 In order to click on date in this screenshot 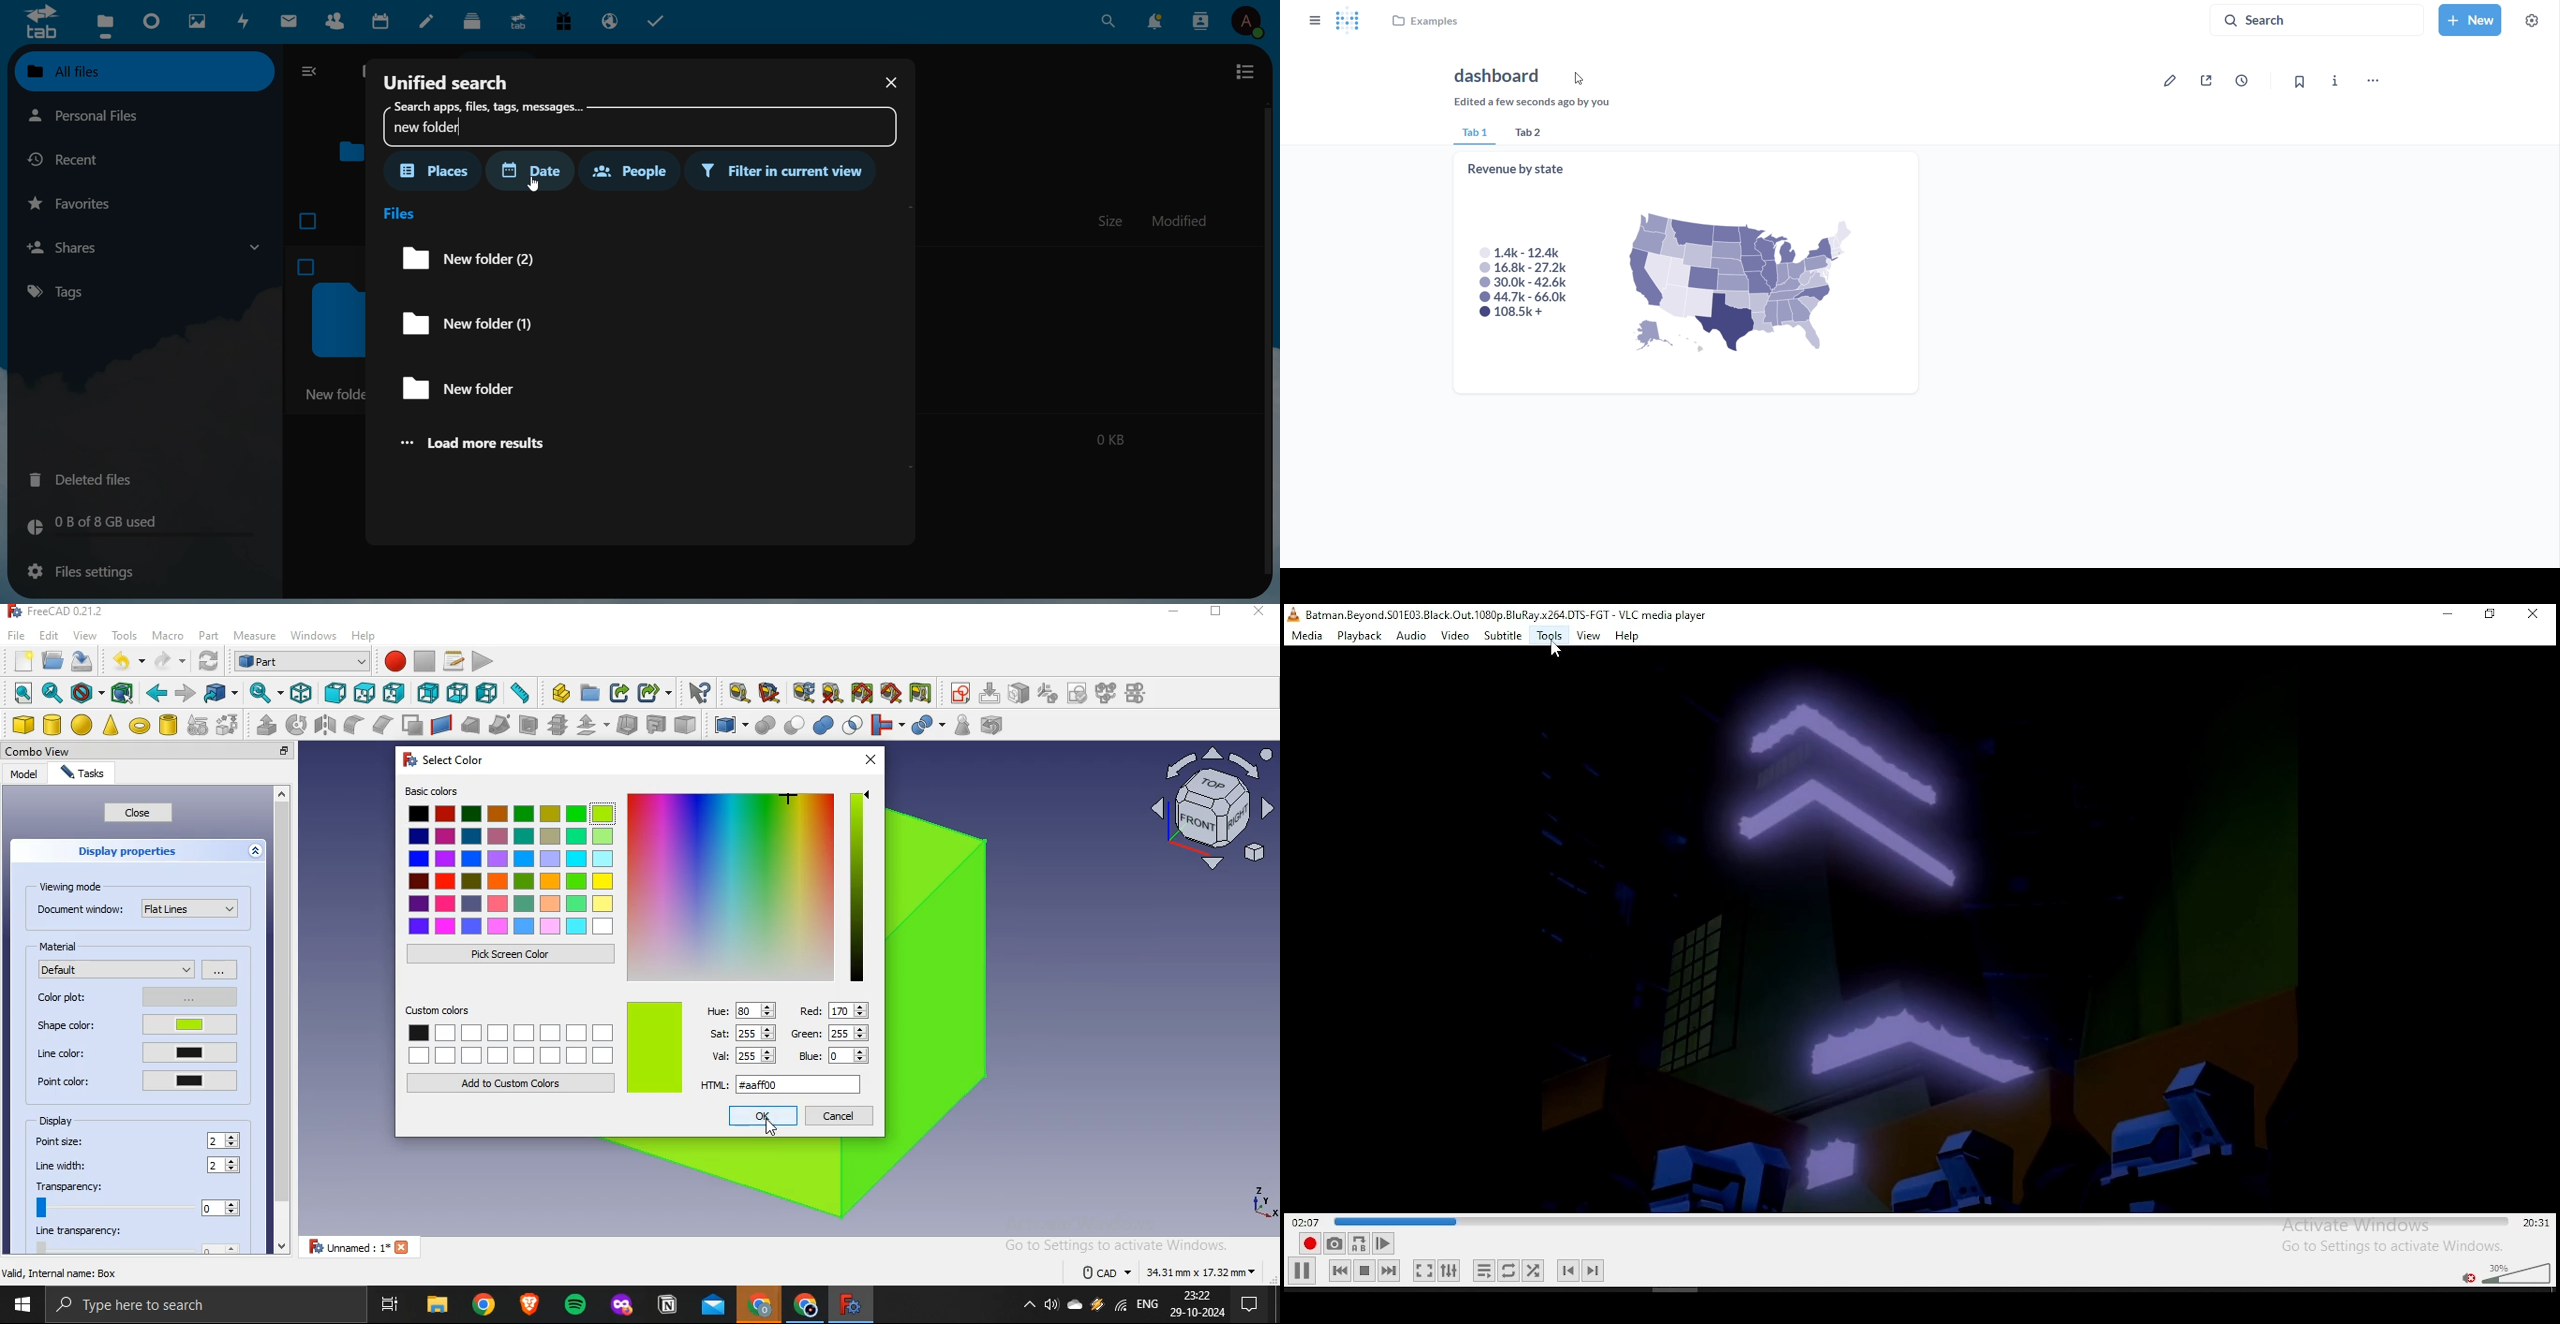, I will do `click(537, 171)`.